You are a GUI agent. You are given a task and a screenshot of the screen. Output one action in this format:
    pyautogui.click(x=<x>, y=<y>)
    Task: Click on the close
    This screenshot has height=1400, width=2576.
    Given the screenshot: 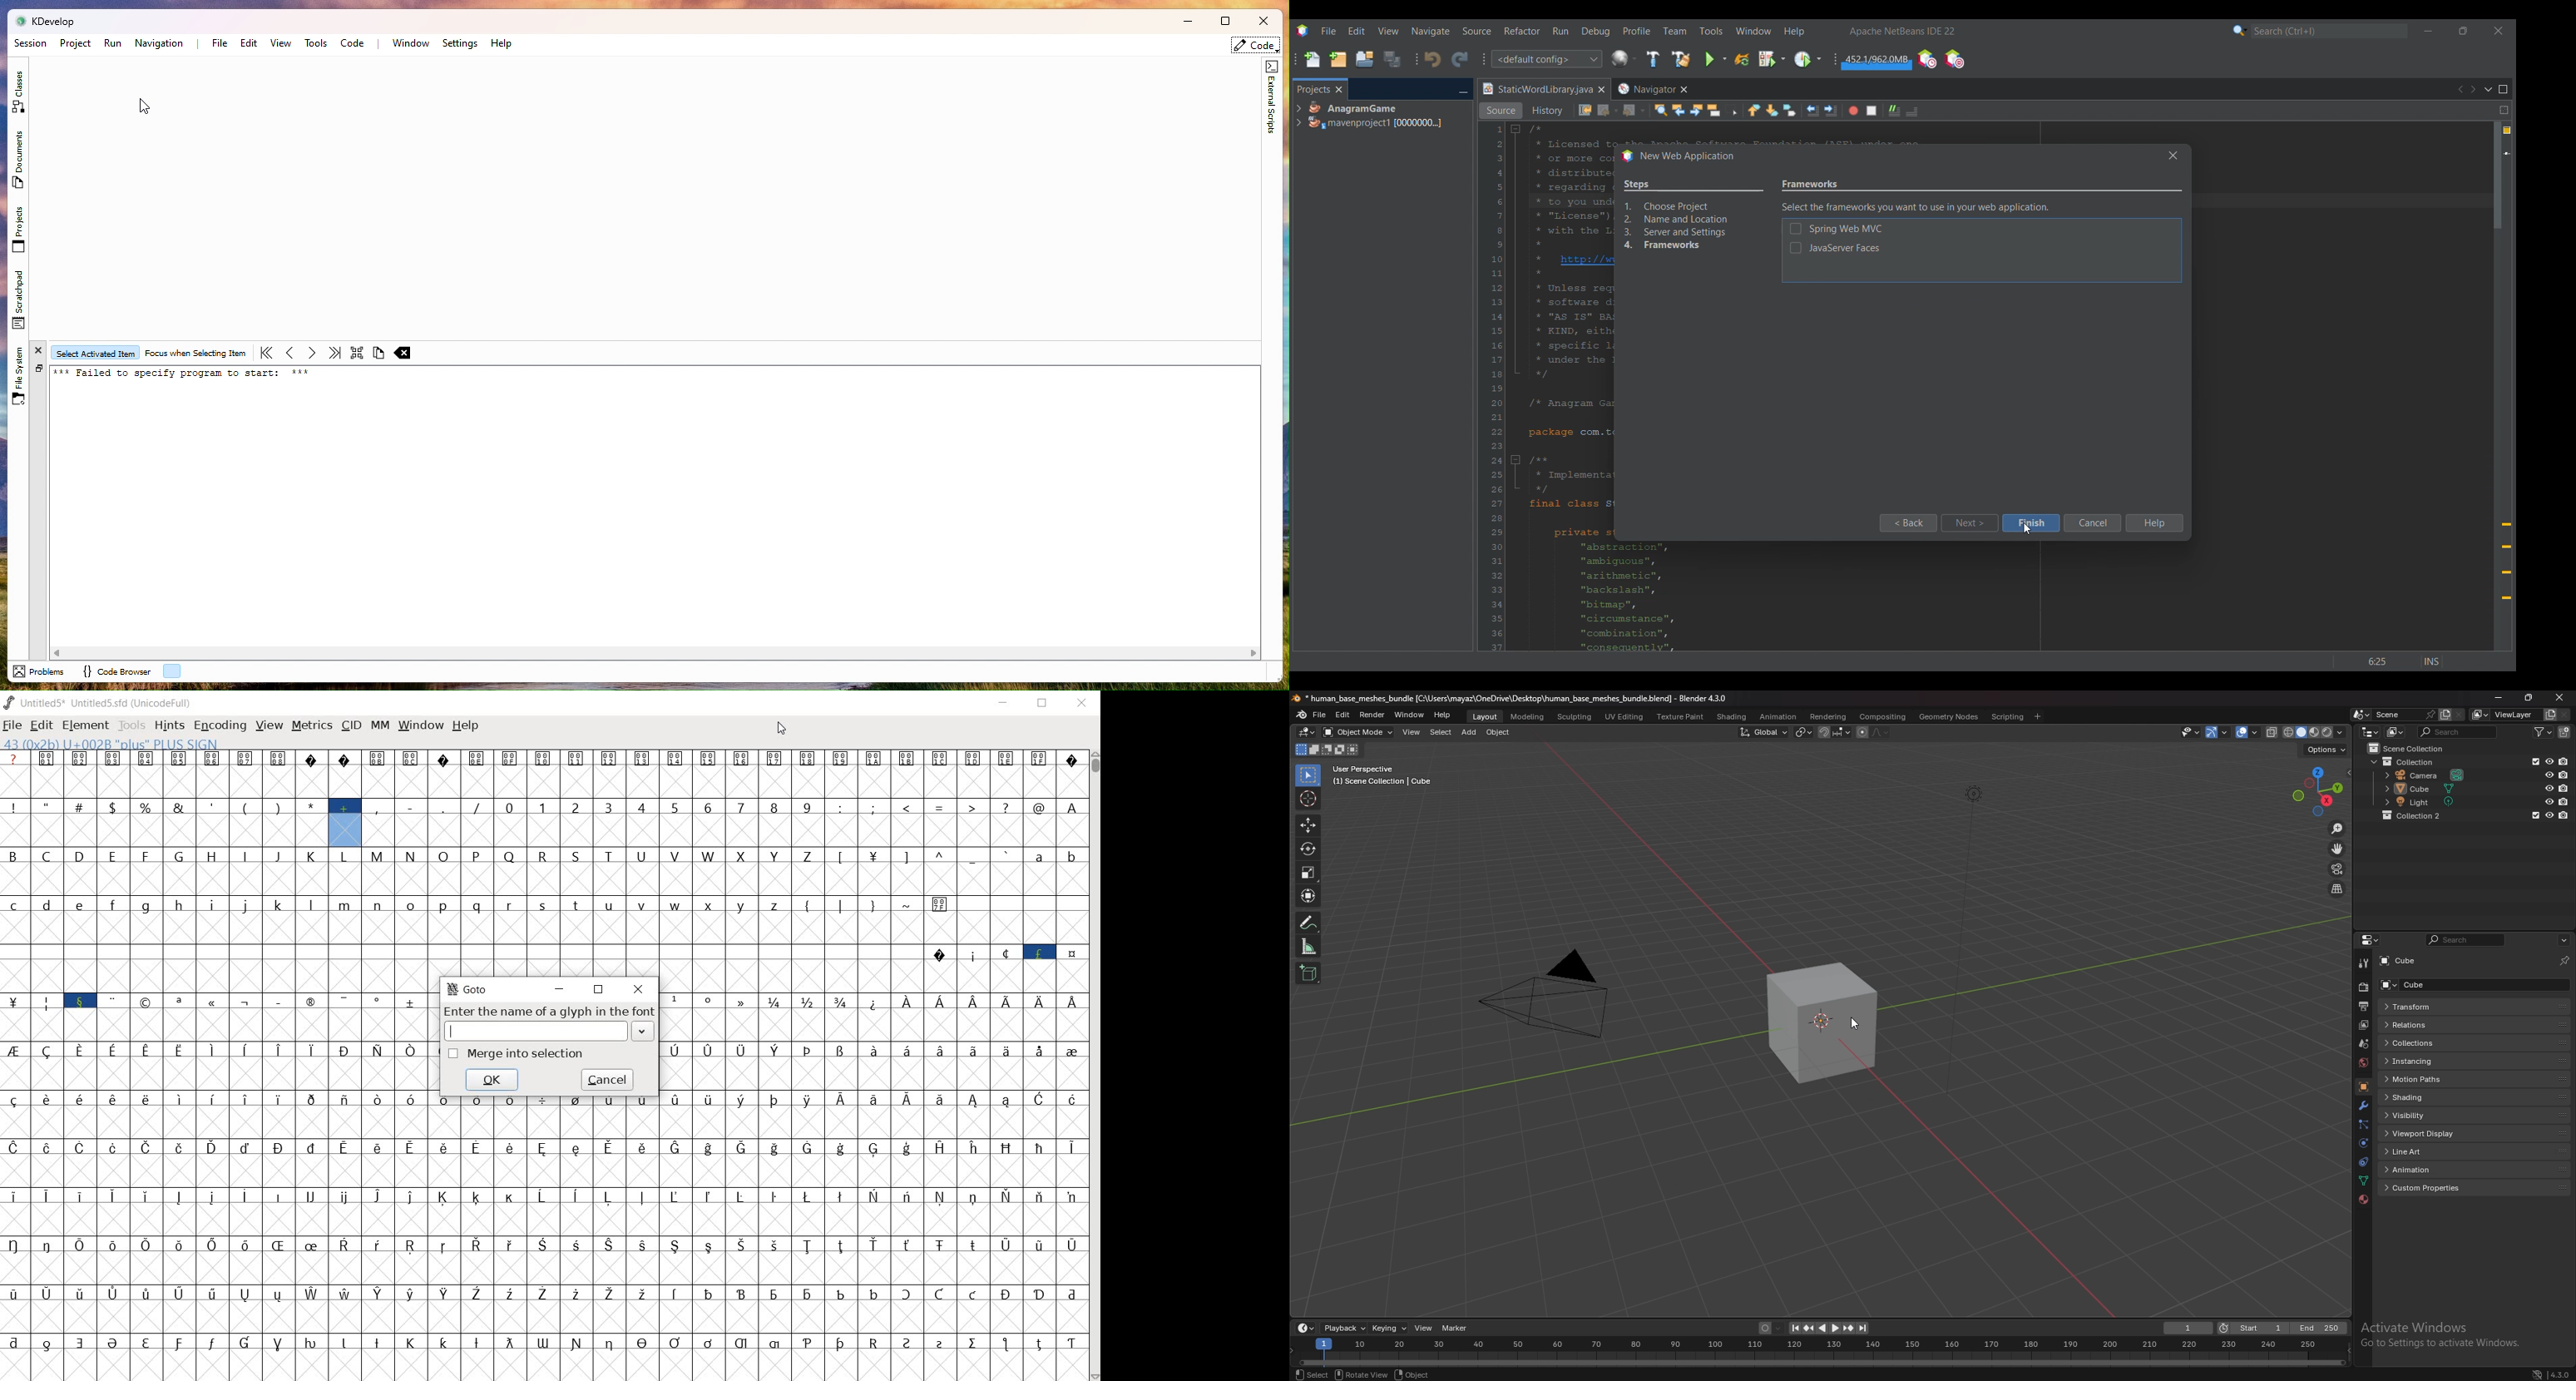 What is the action you would take?
    pyautogui.click(x=638, y=989)
    